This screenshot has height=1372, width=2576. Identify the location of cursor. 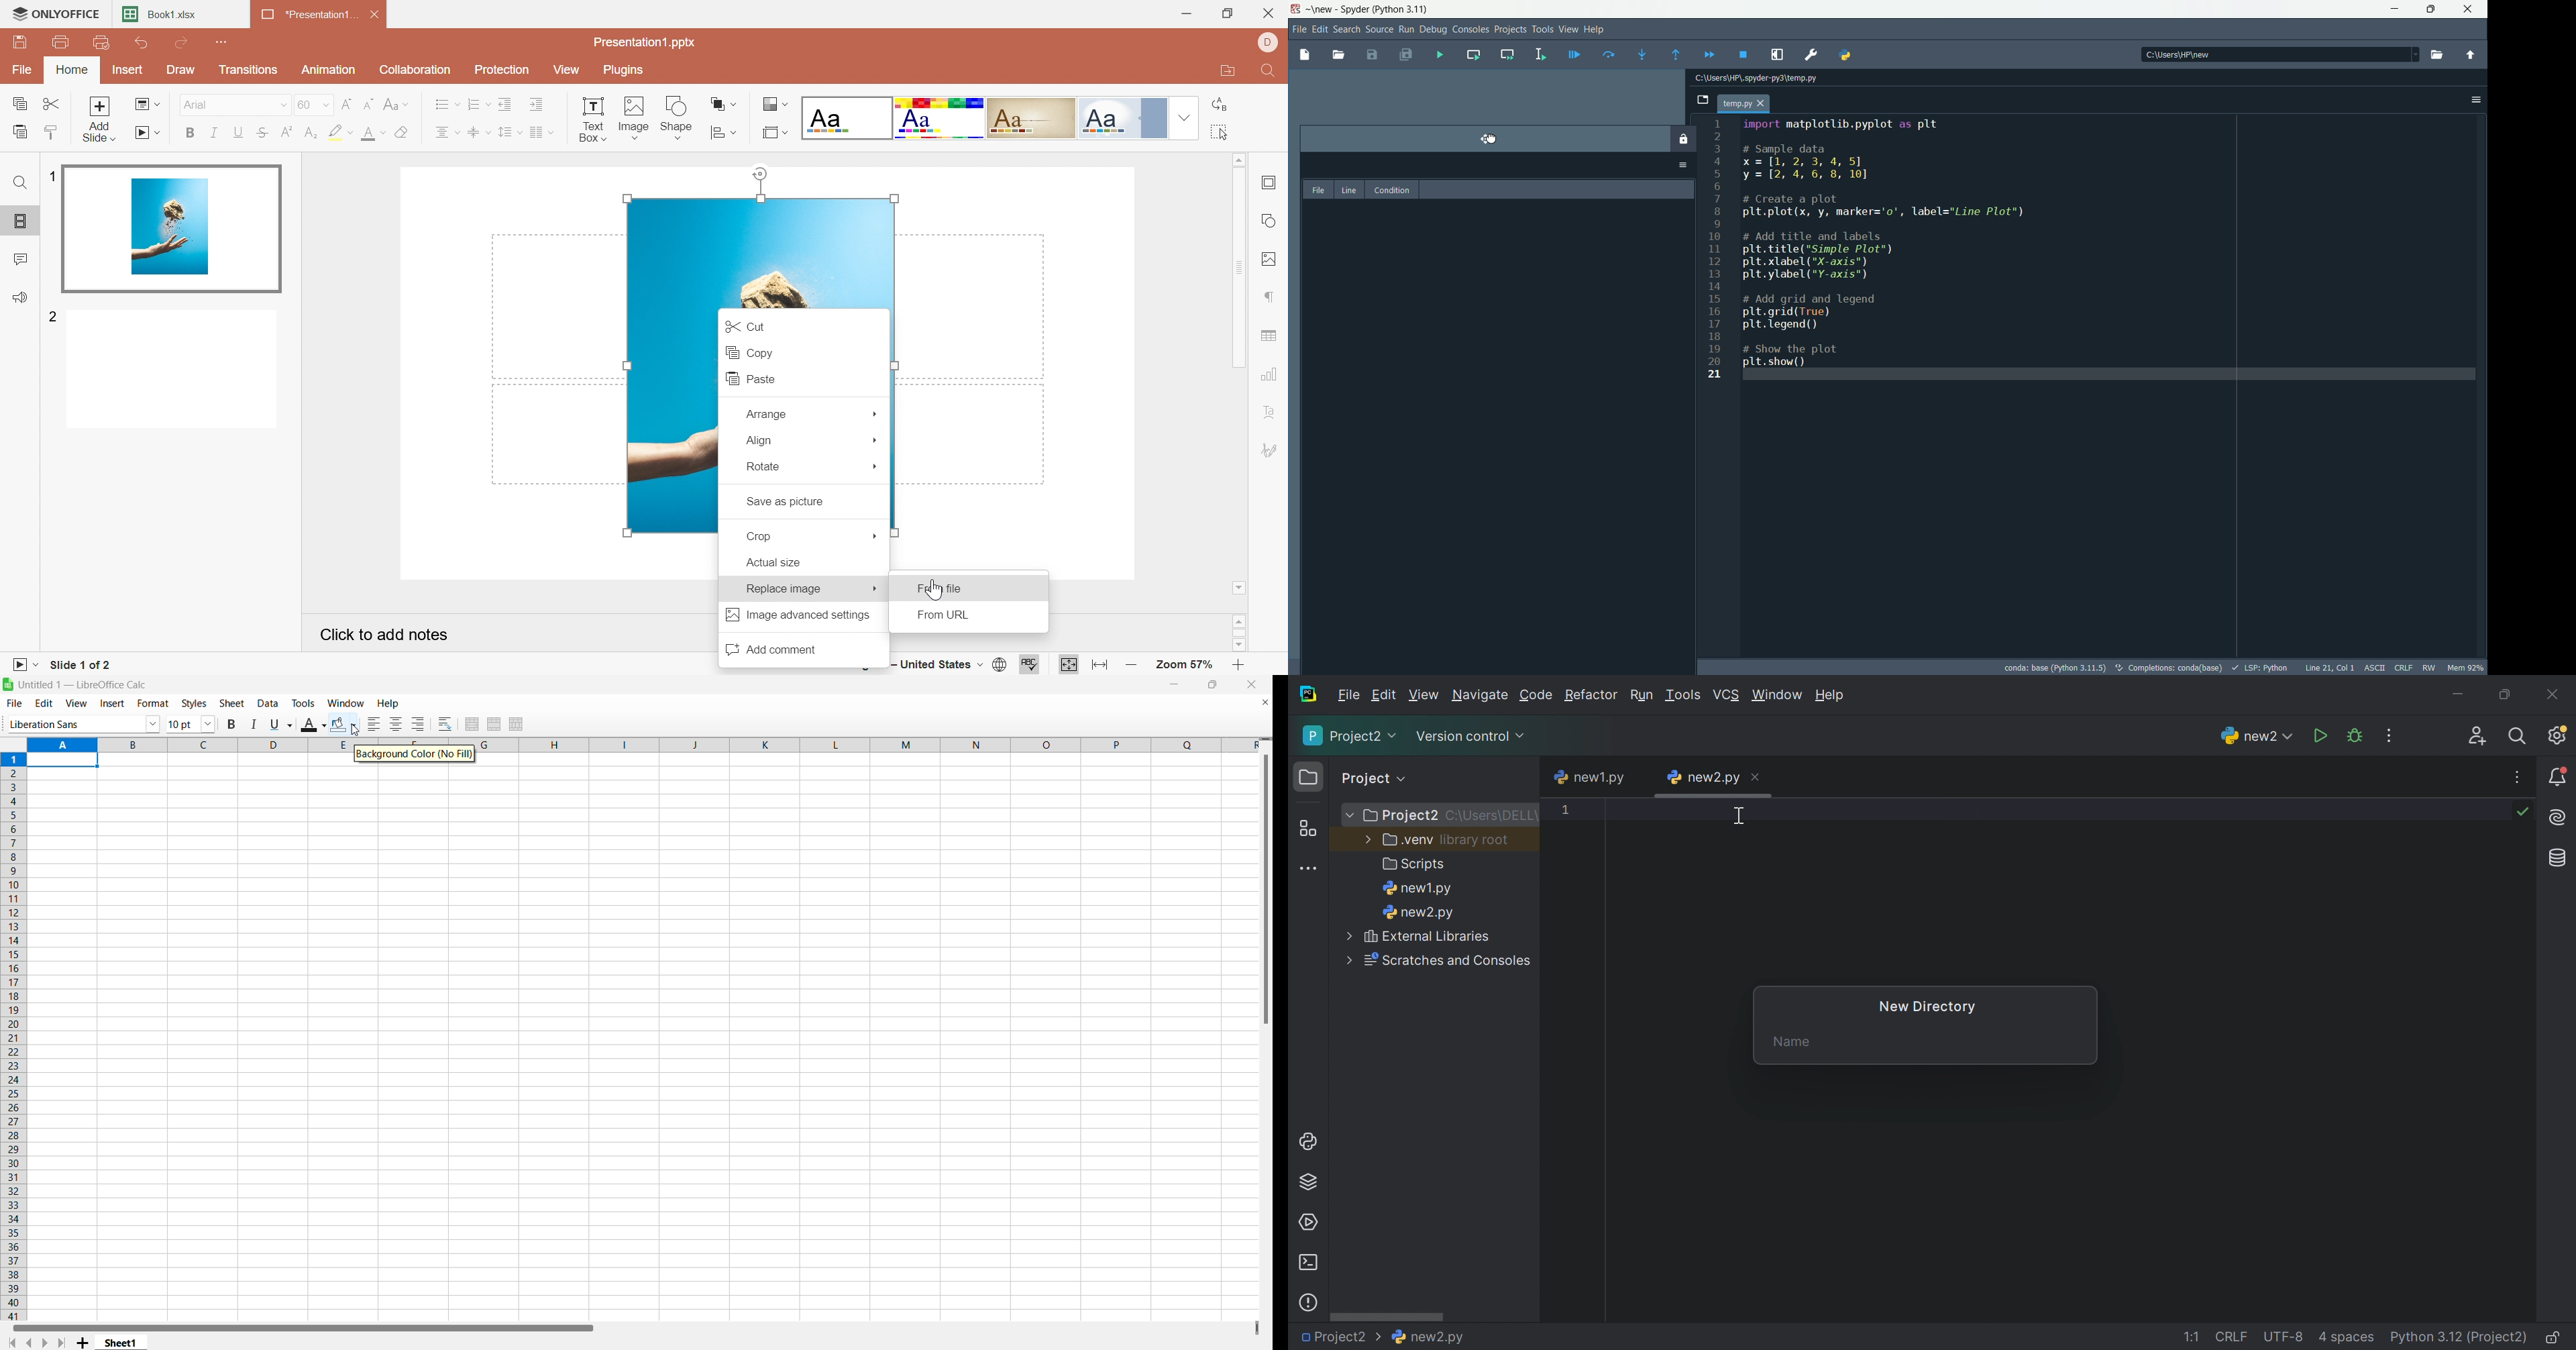
(1491, 139).